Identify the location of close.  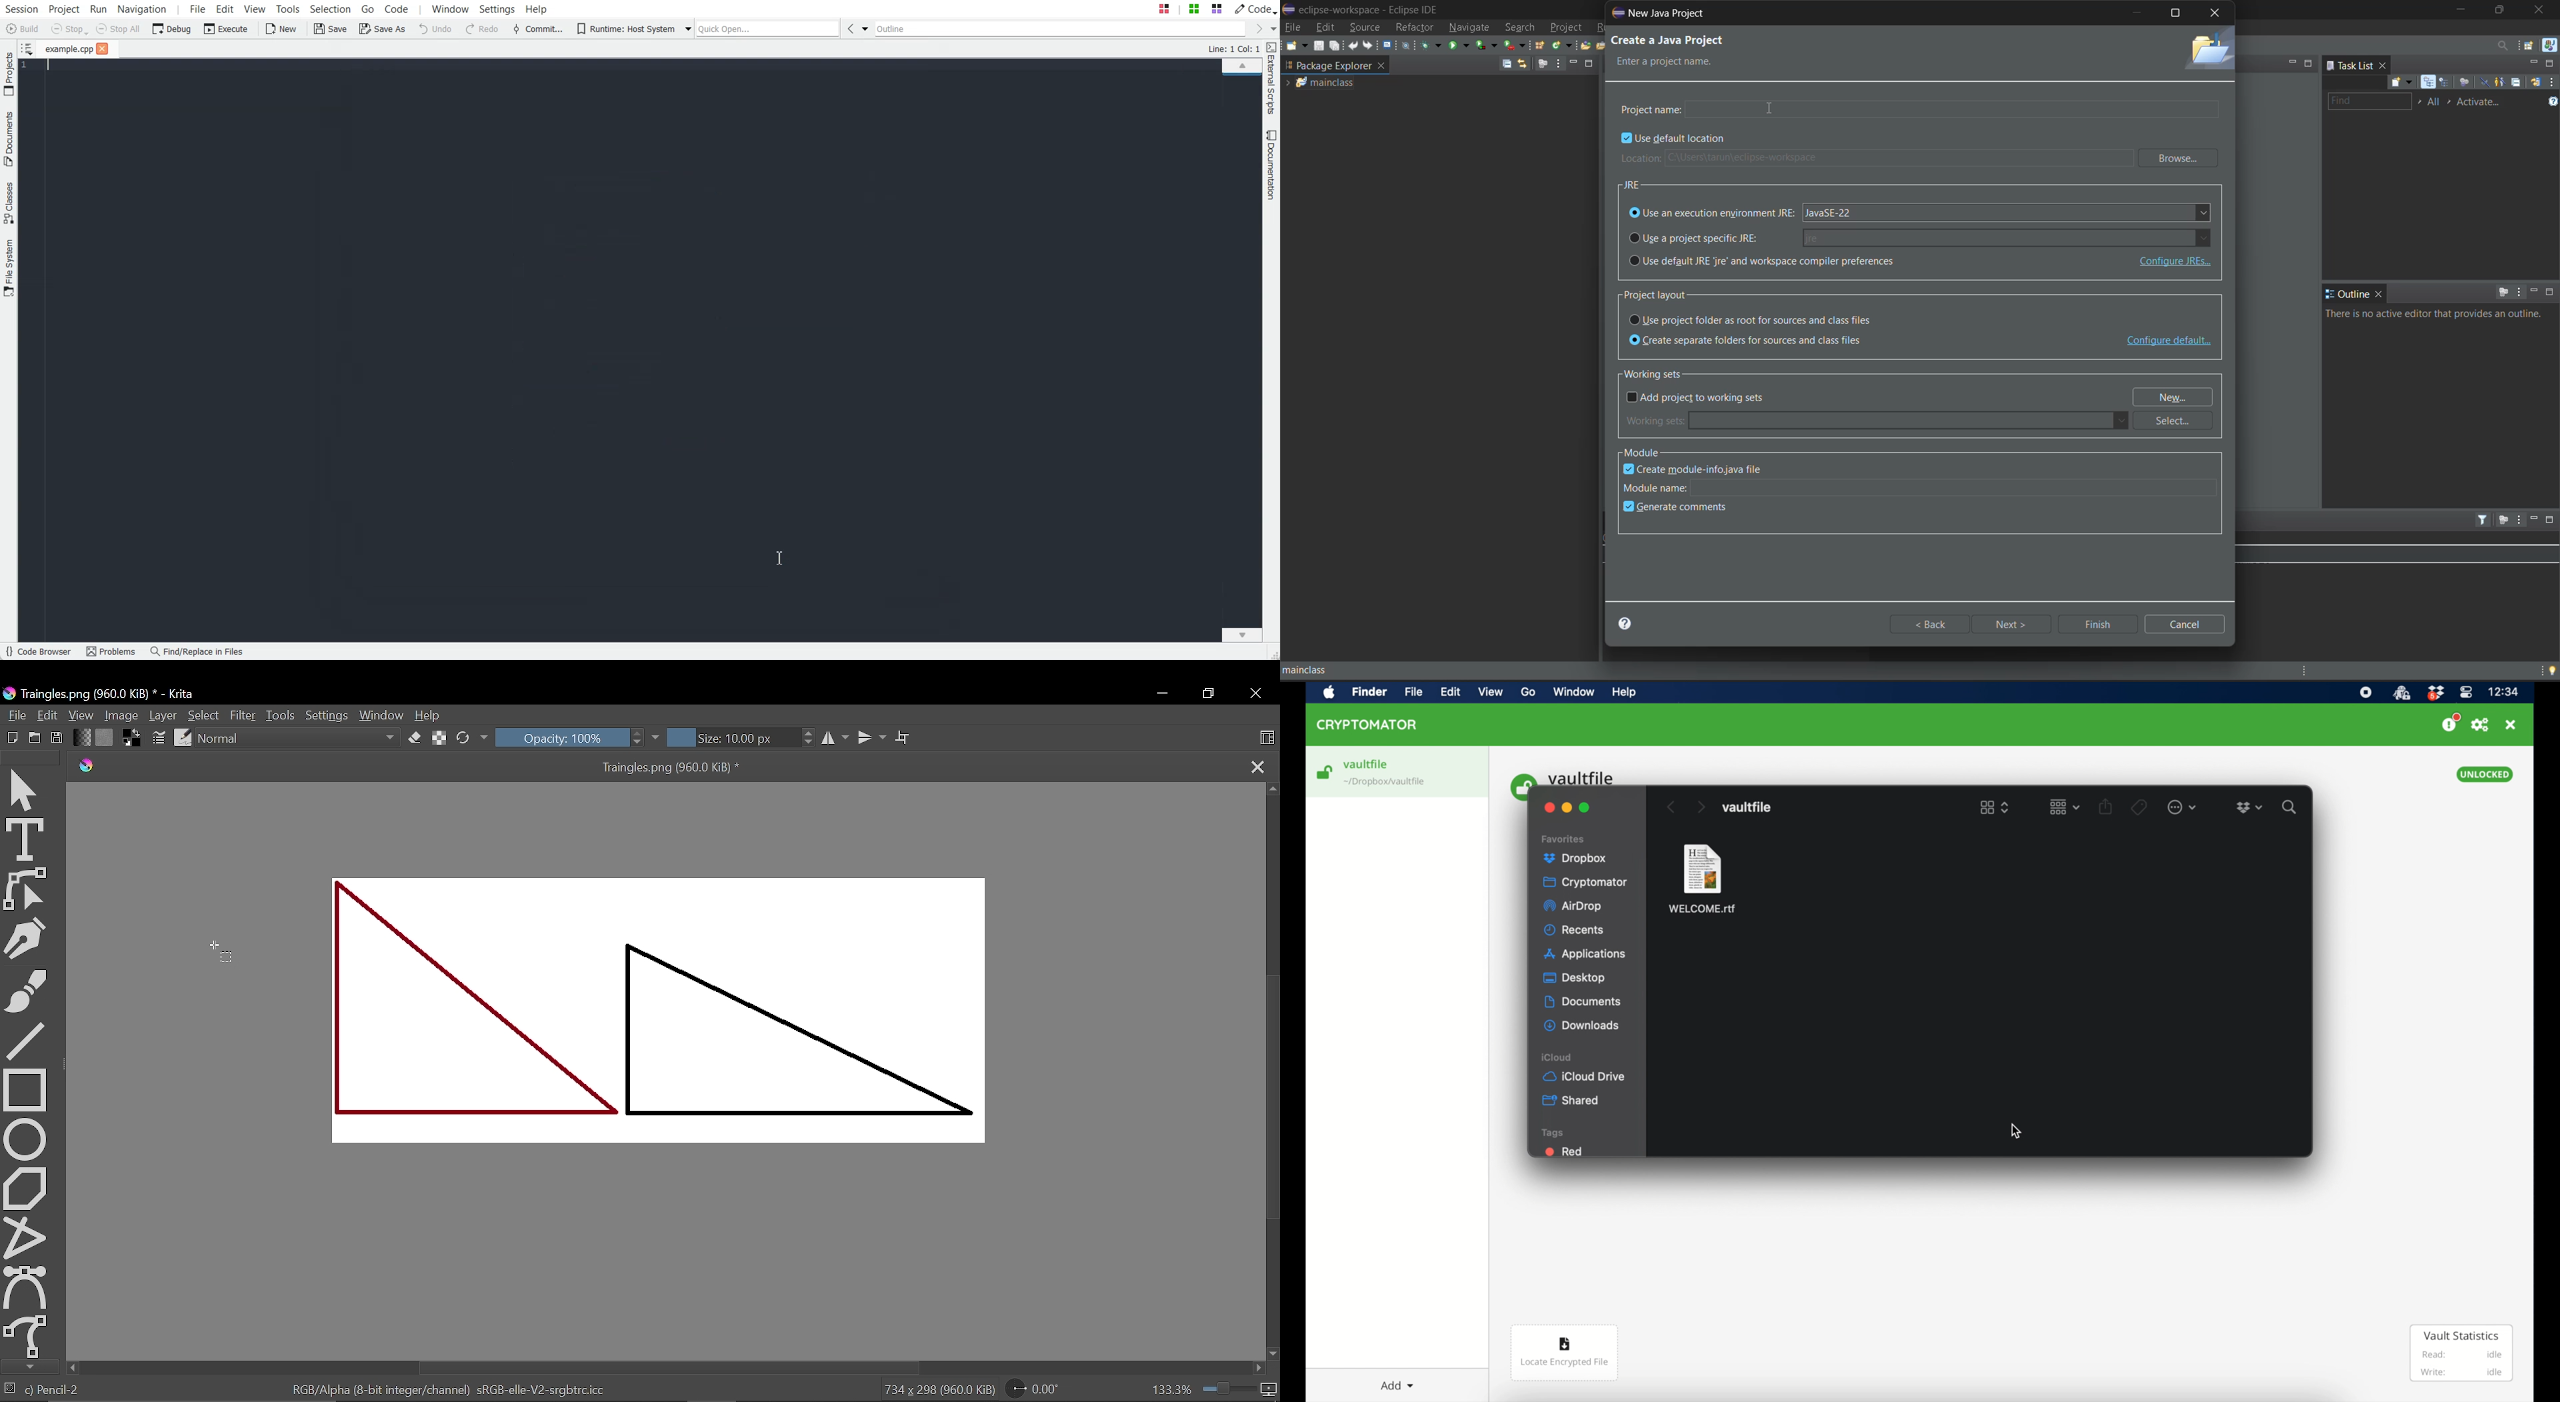
(2383, 65).